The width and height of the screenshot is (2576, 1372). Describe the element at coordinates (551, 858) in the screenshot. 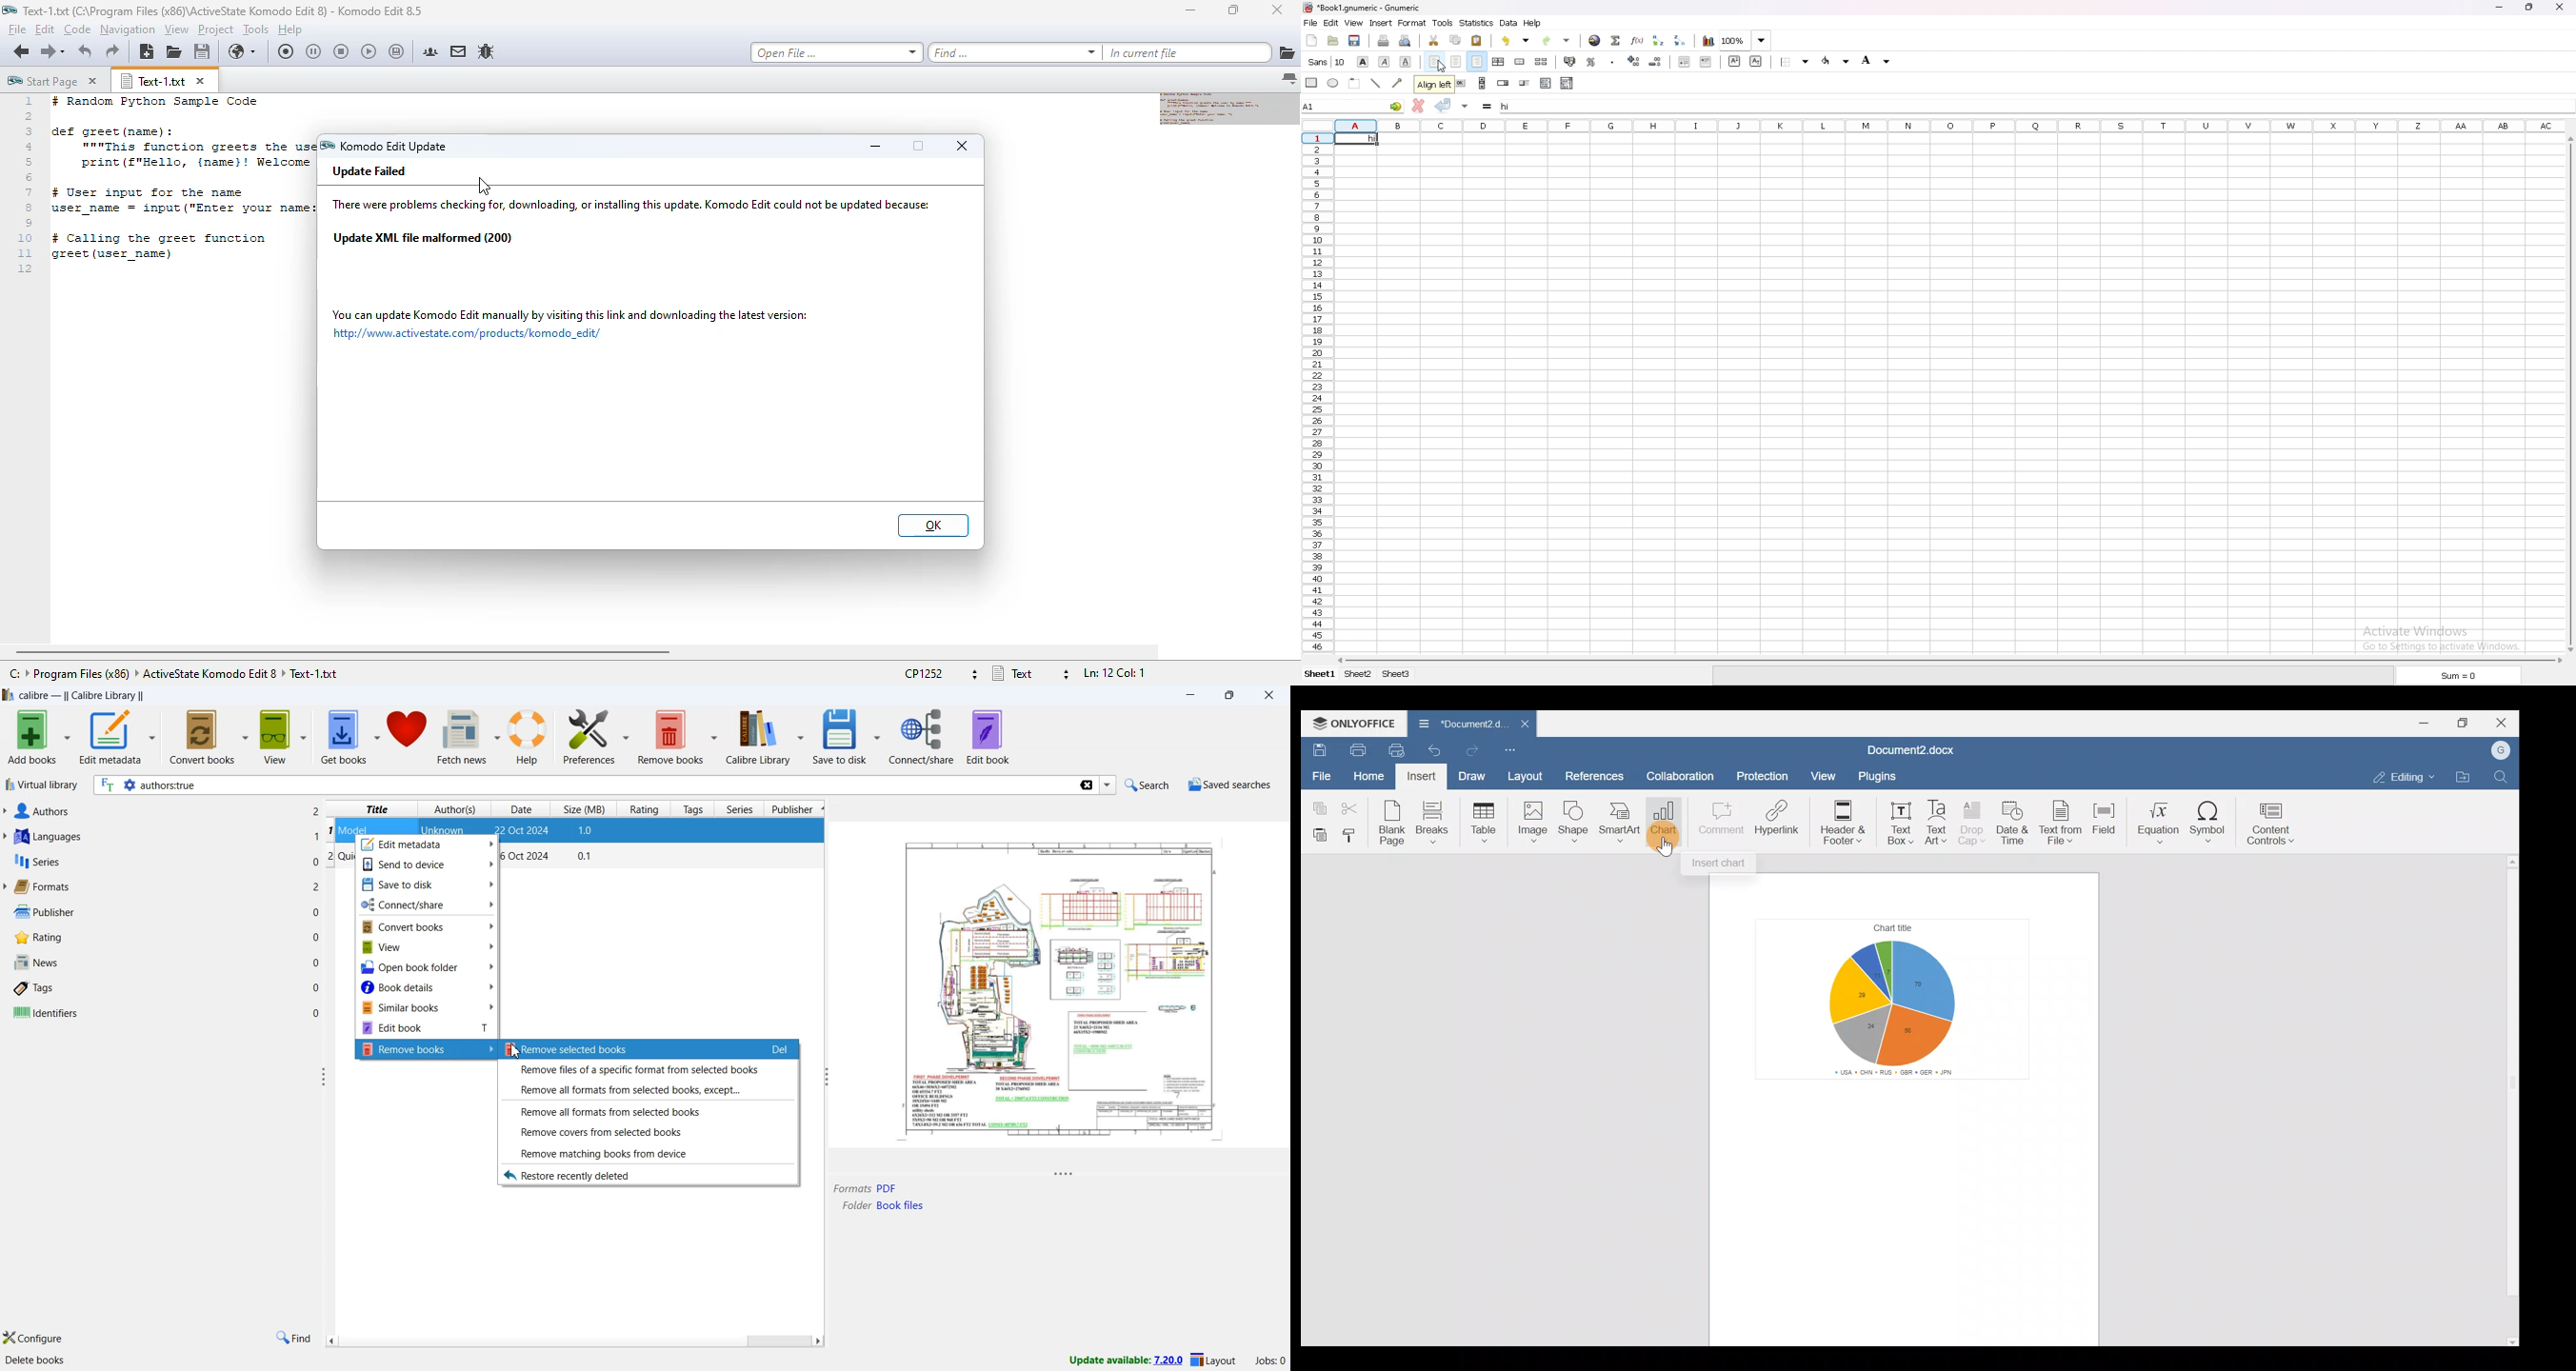

I see `book-2 details` at that location.